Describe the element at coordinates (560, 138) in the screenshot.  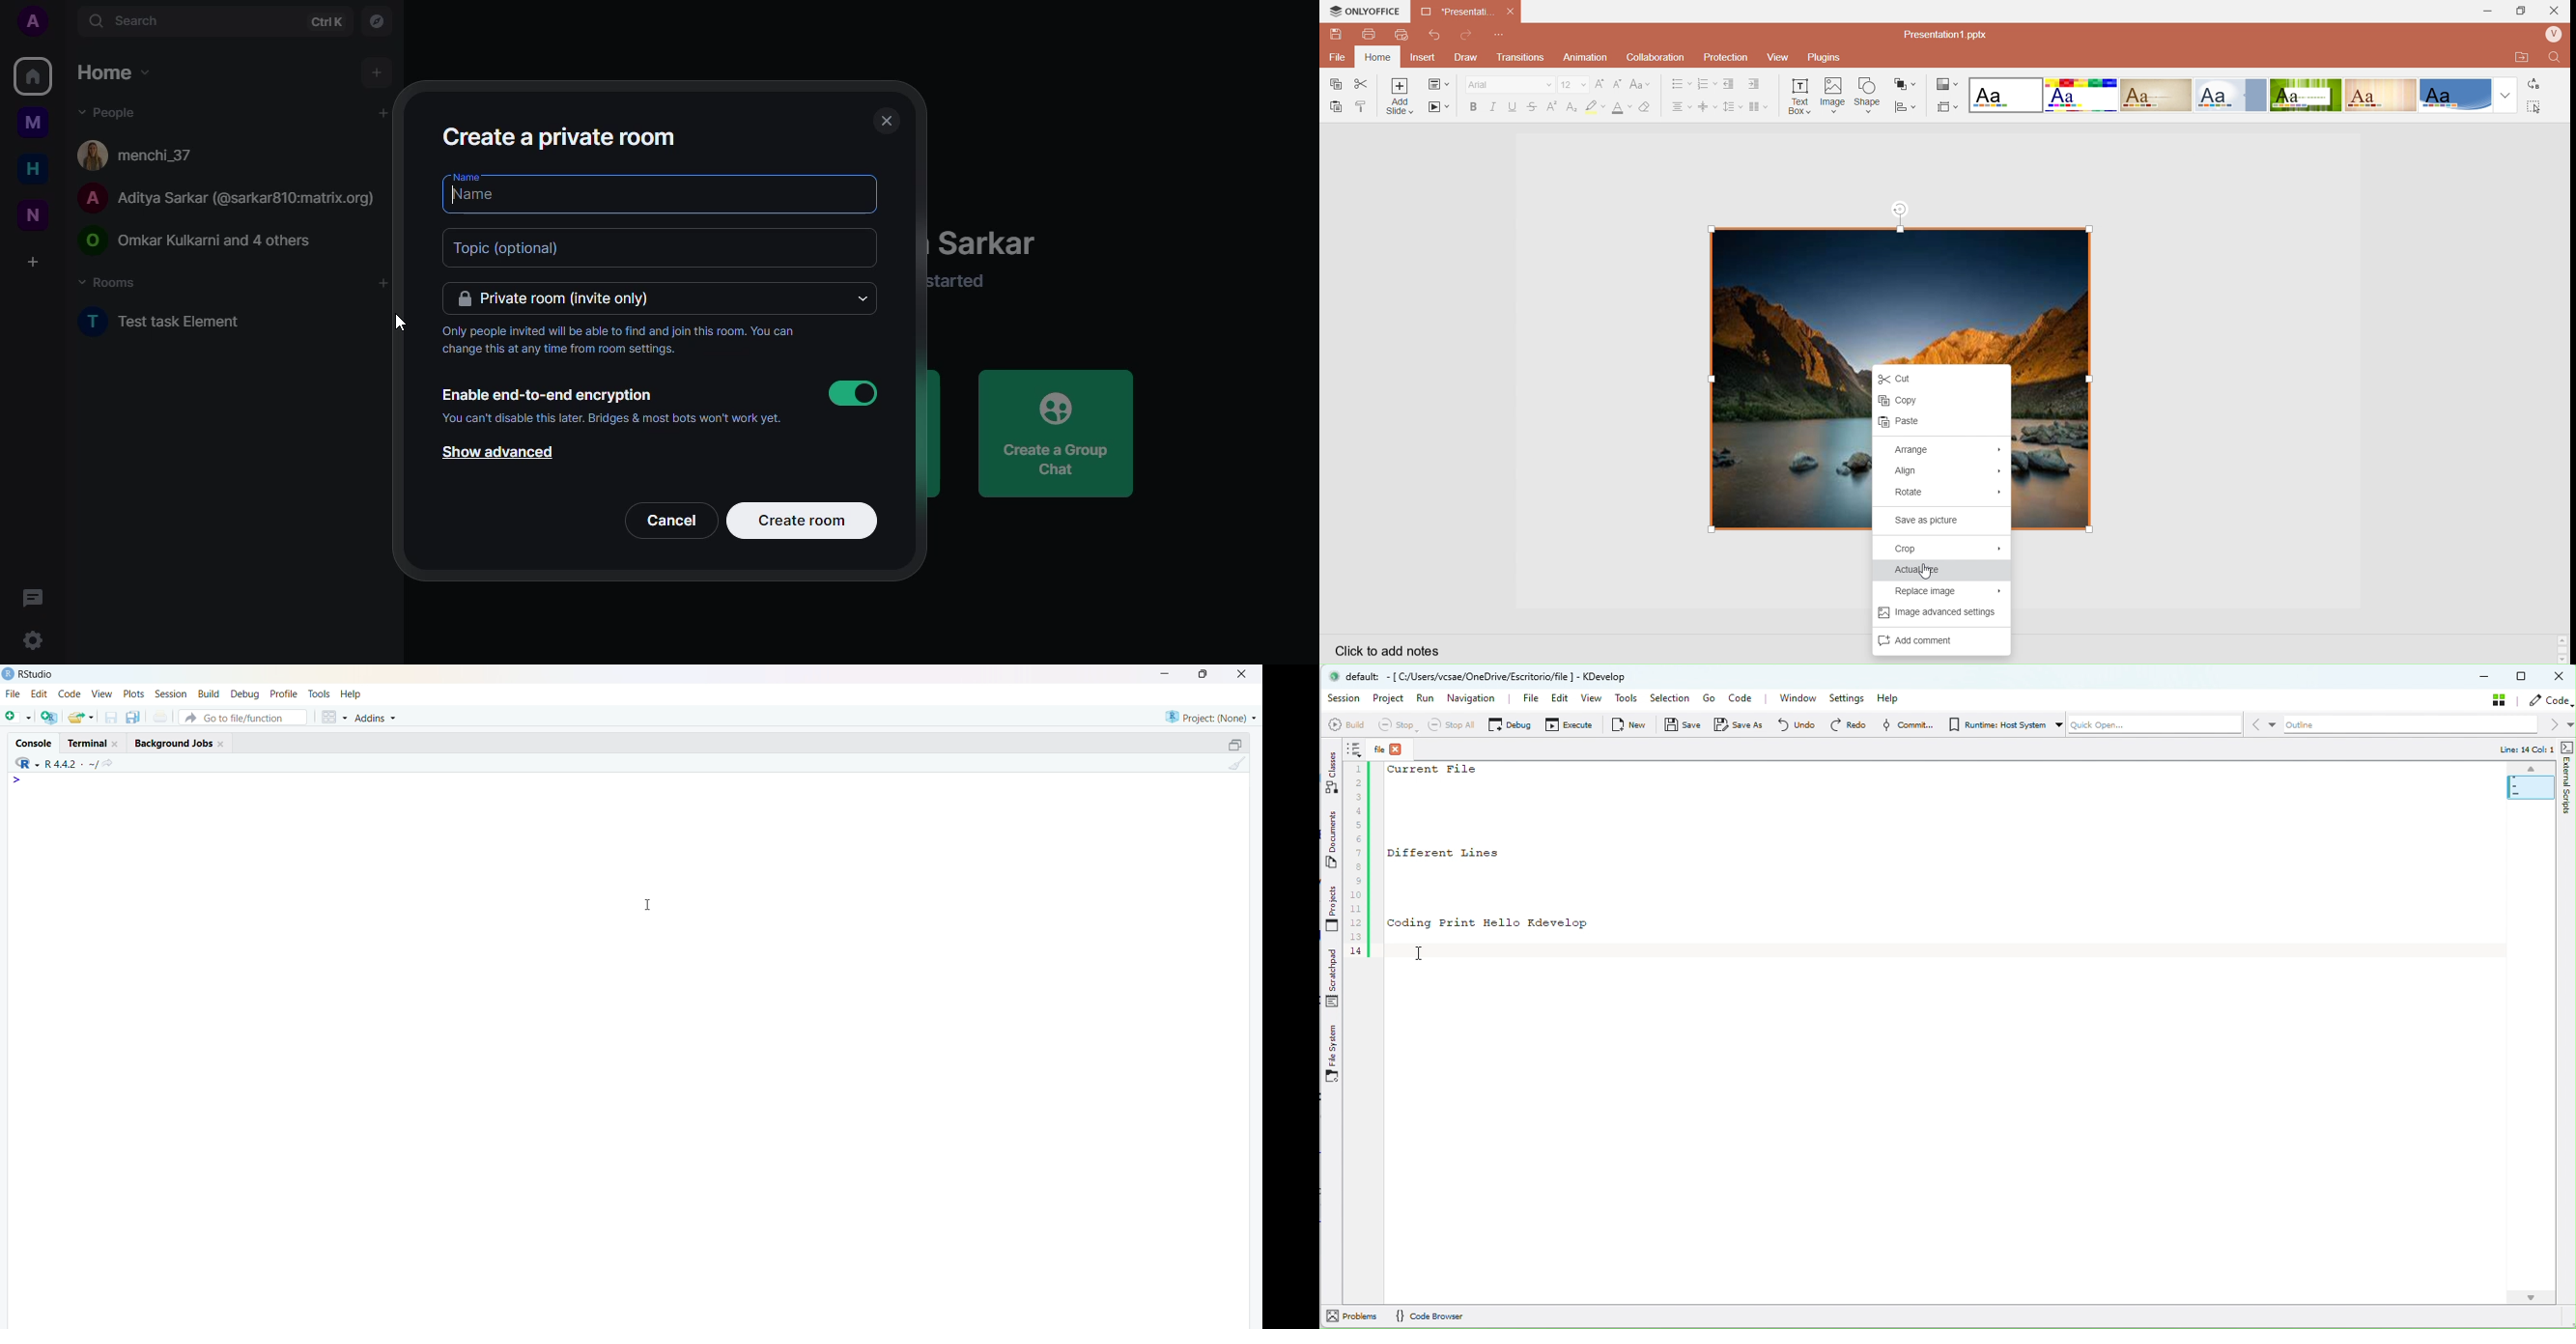
I see `create a private room` at that location.